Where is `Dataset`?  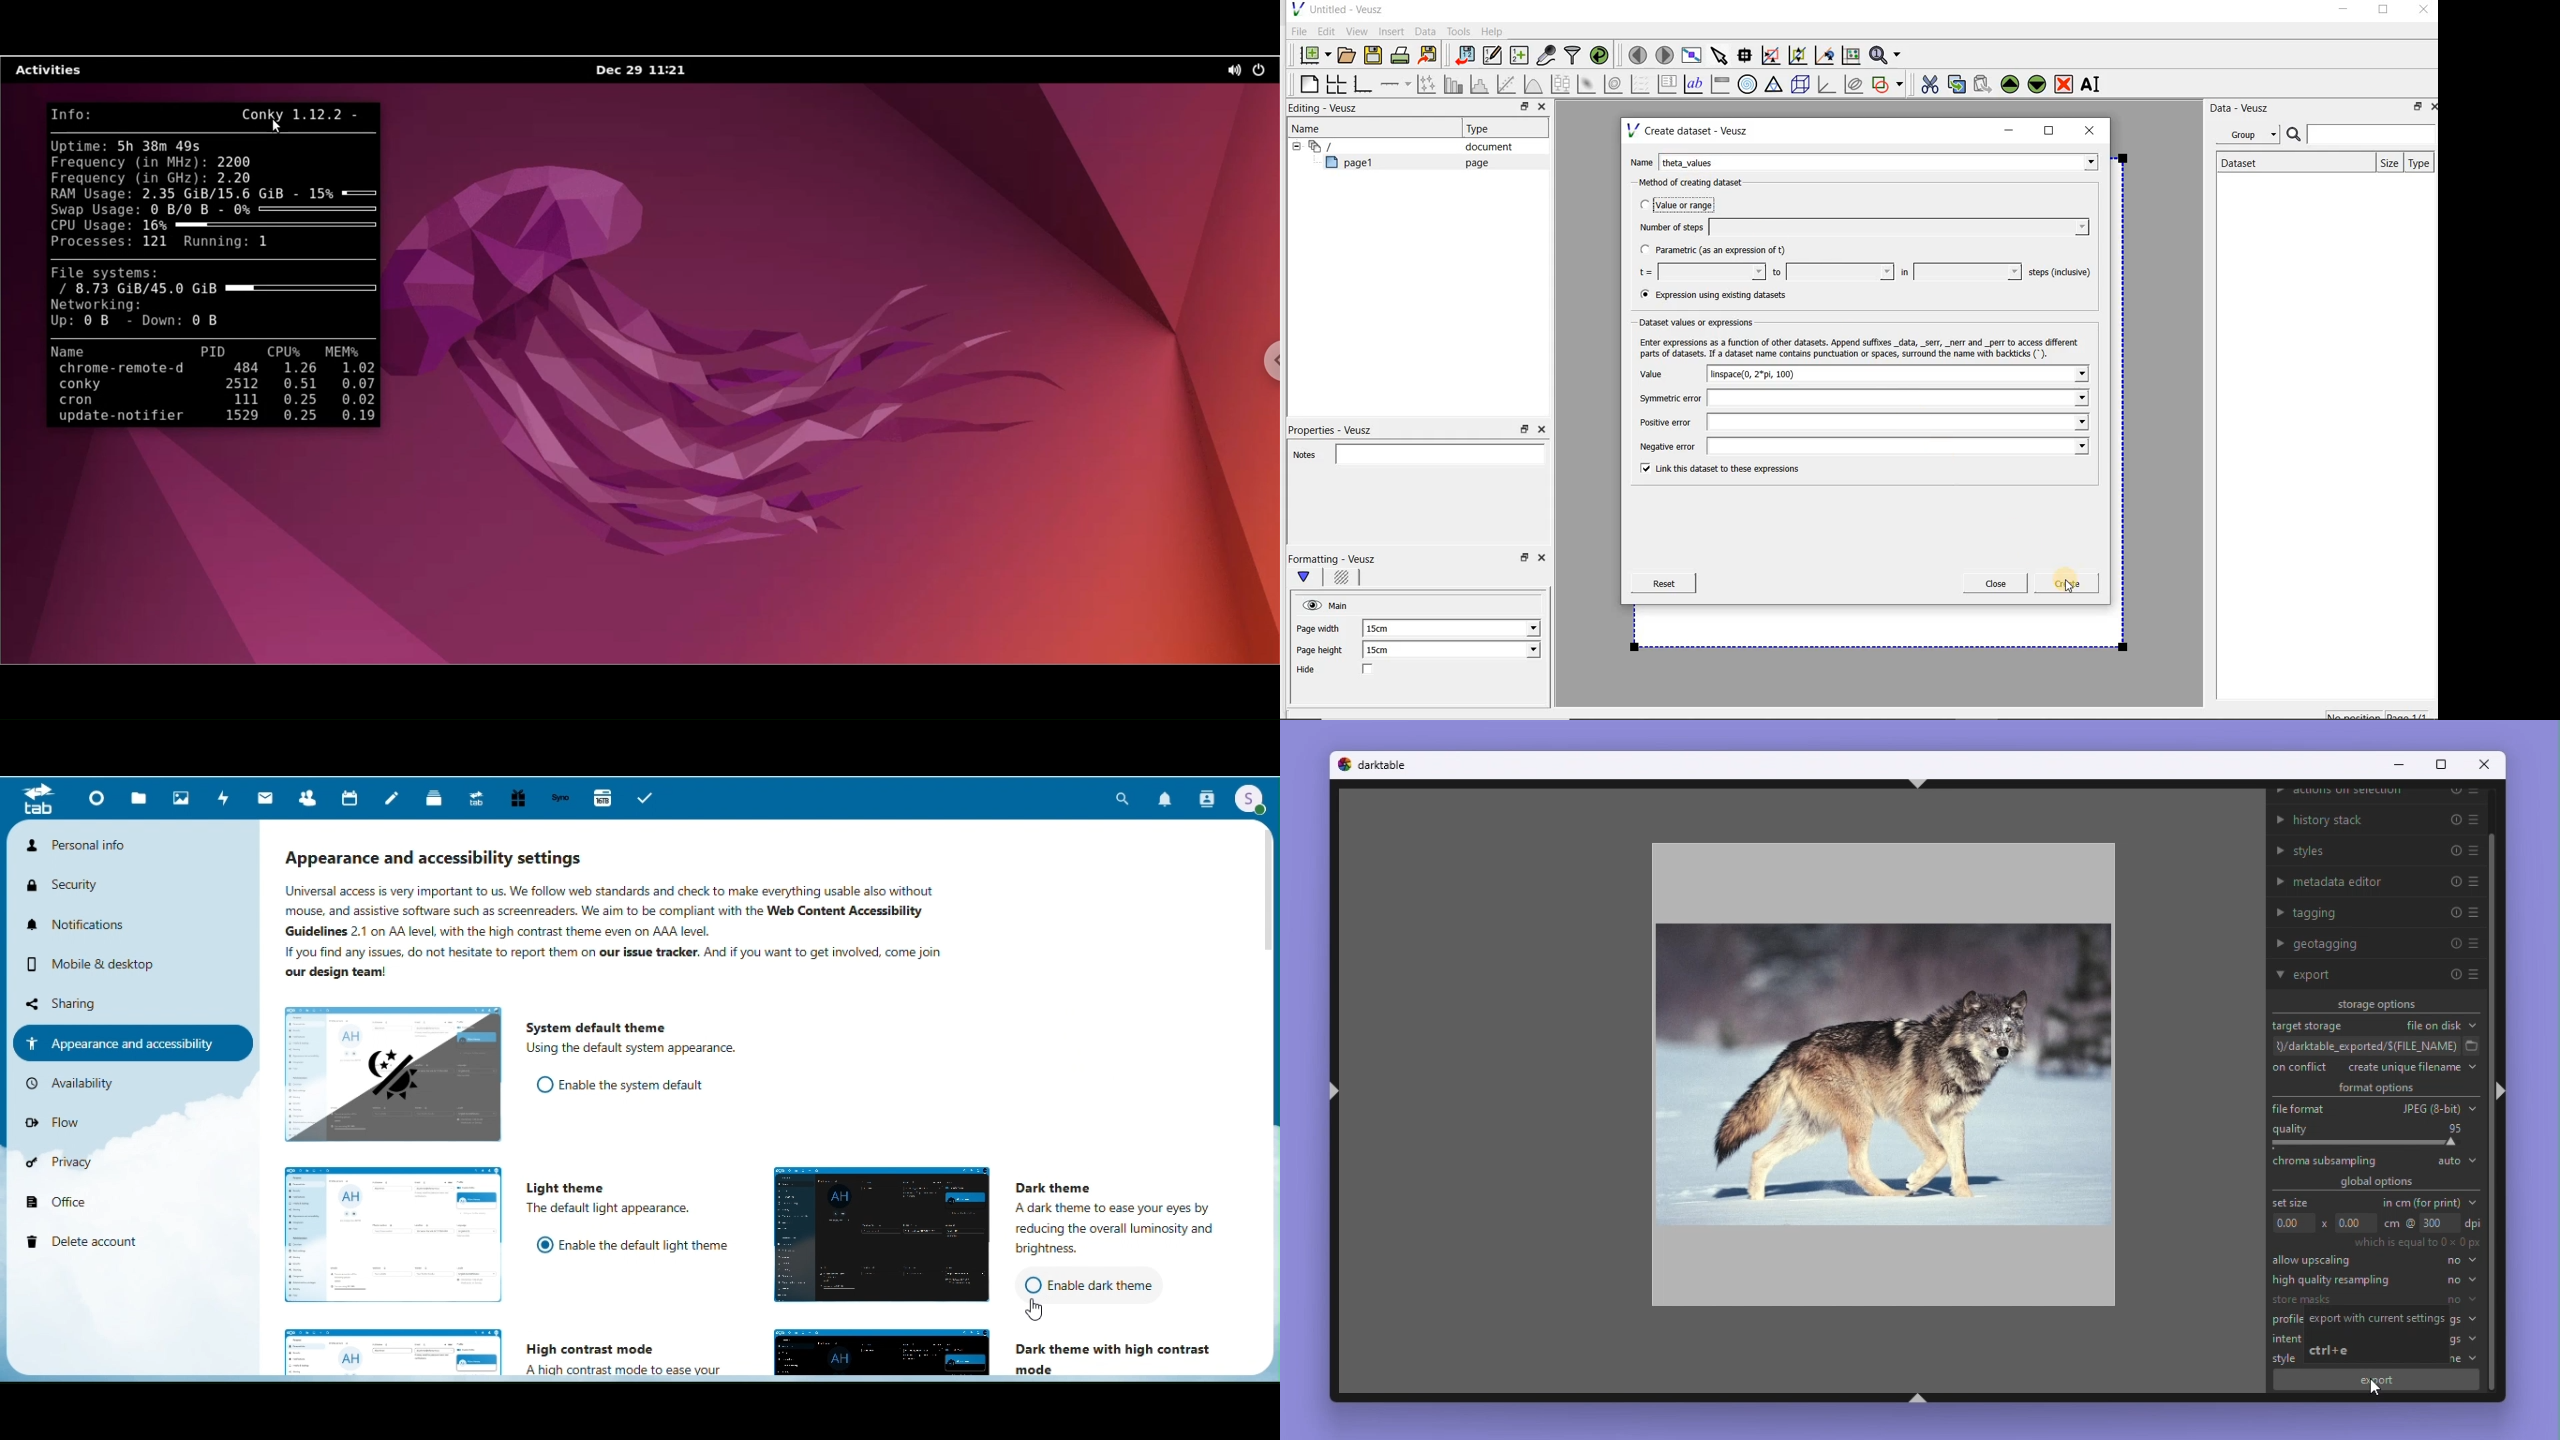
Dataset is located at coordinates (2247, 161).